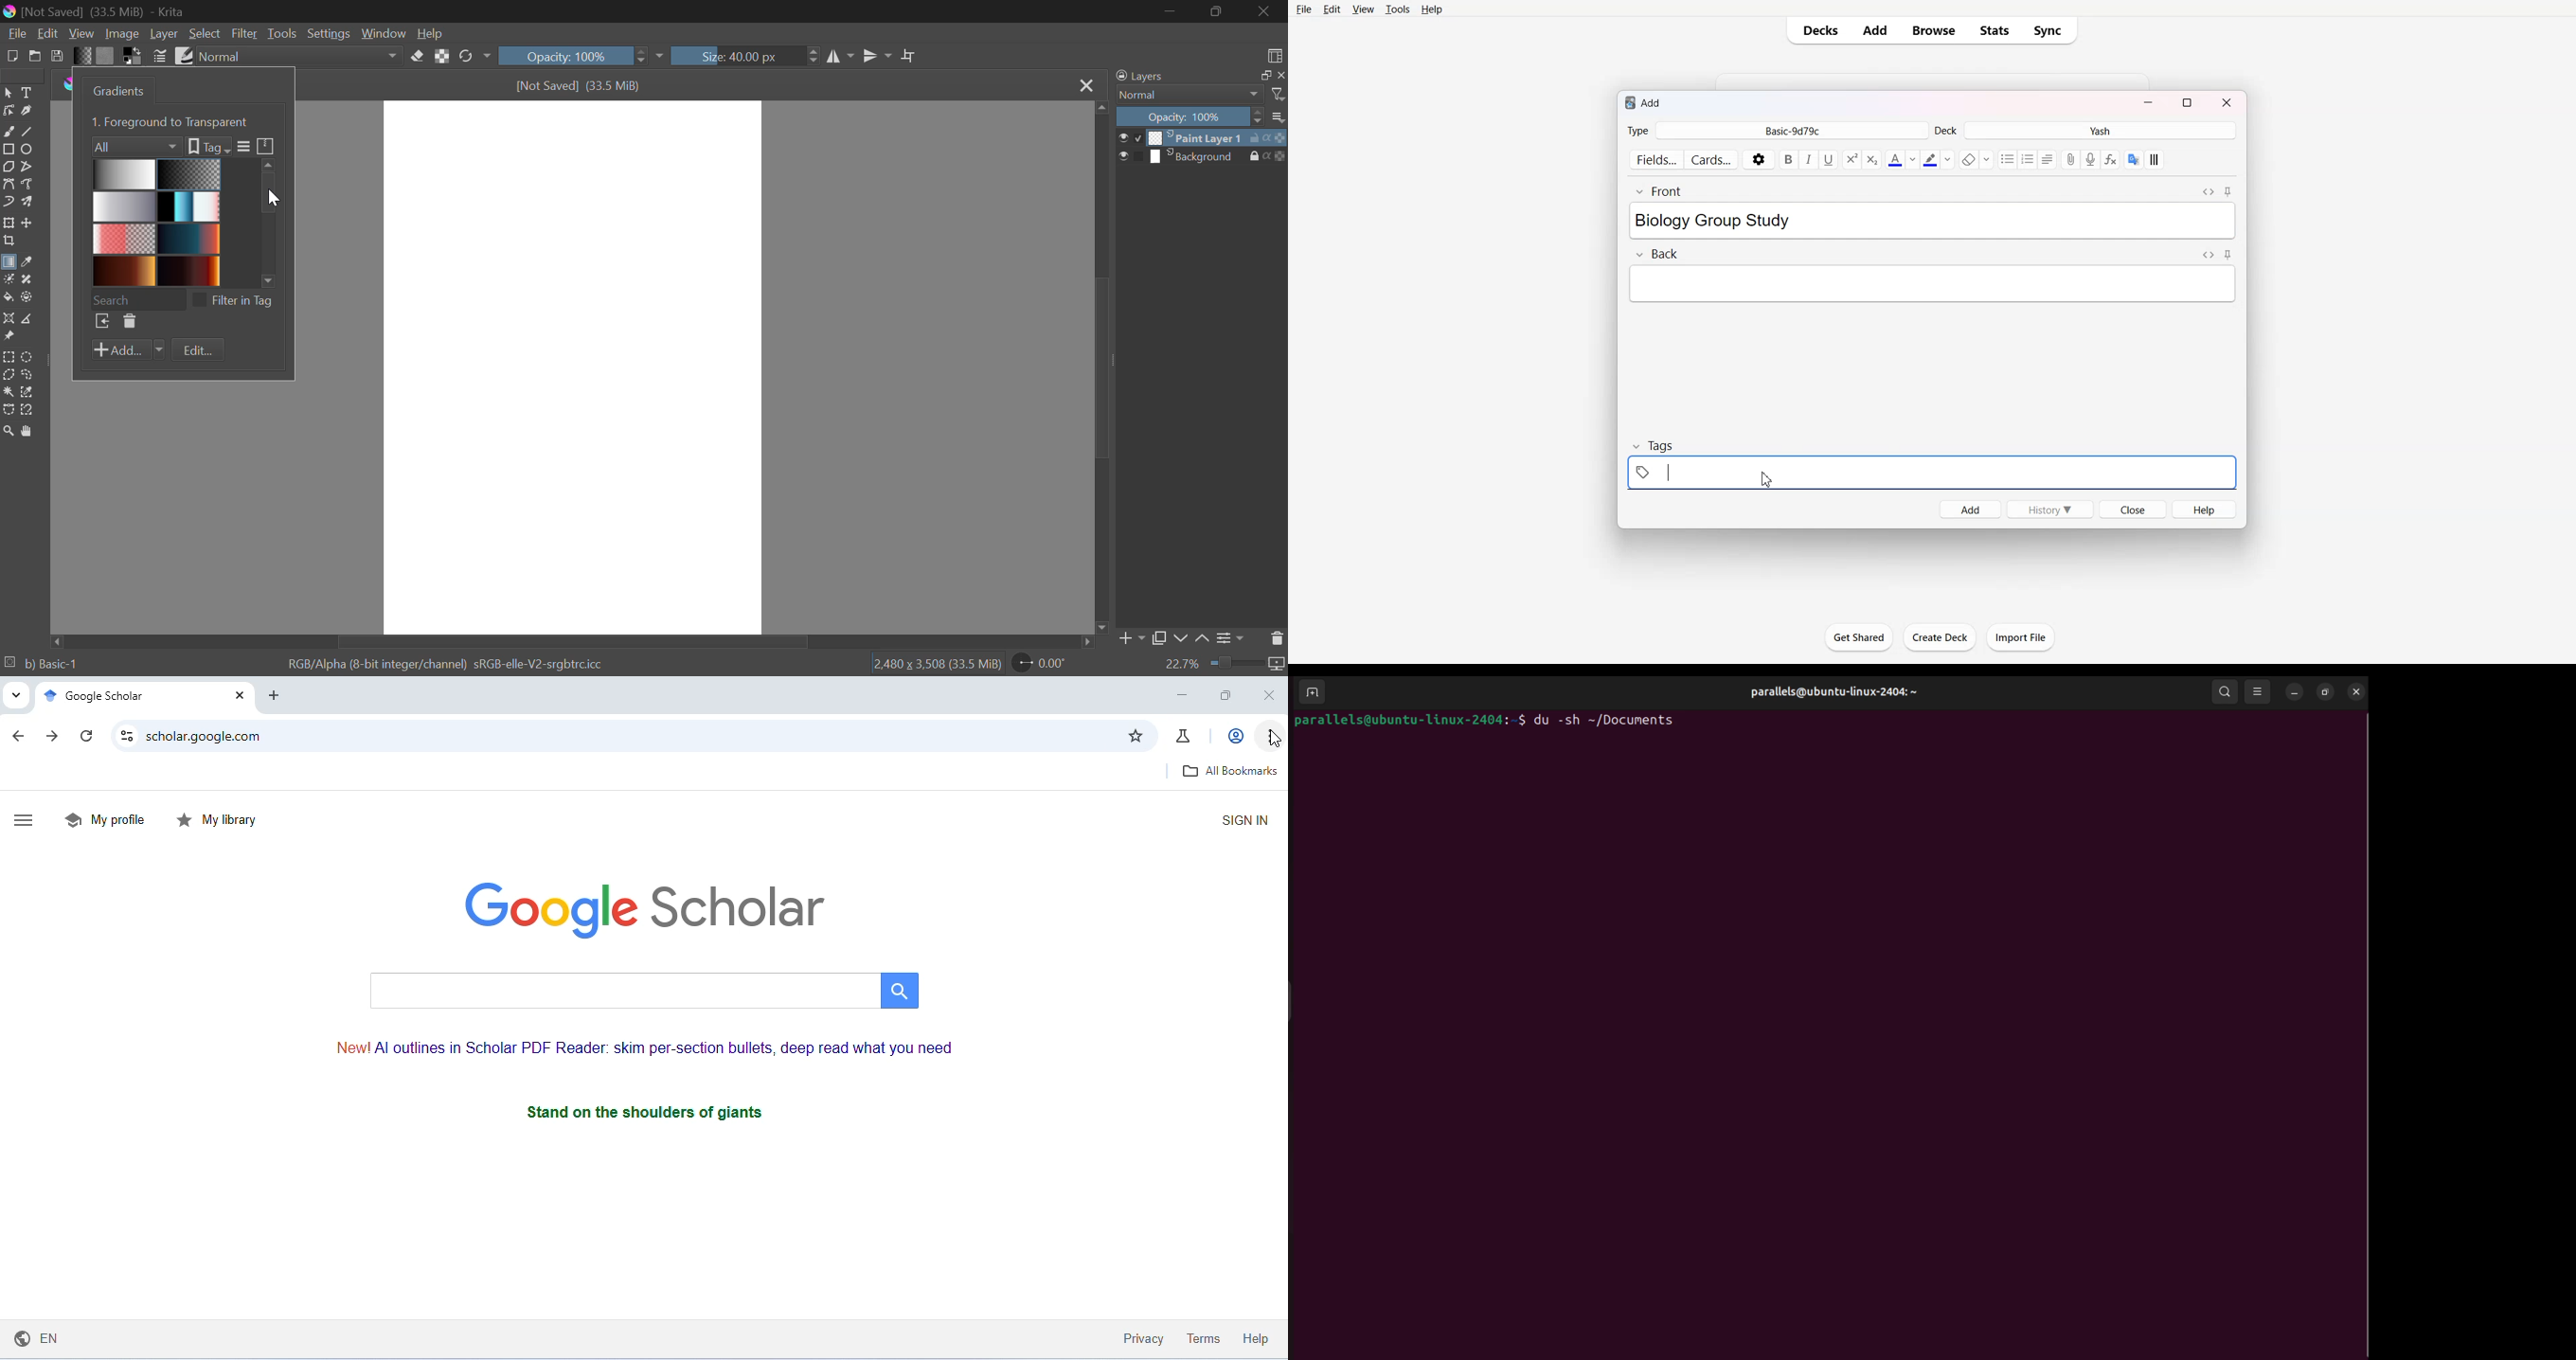 The width and height of the screenshot is (2576, 1372). Describe the element at coordinates (1224, 665) in the screenshot. I see `22.7%` at that location.